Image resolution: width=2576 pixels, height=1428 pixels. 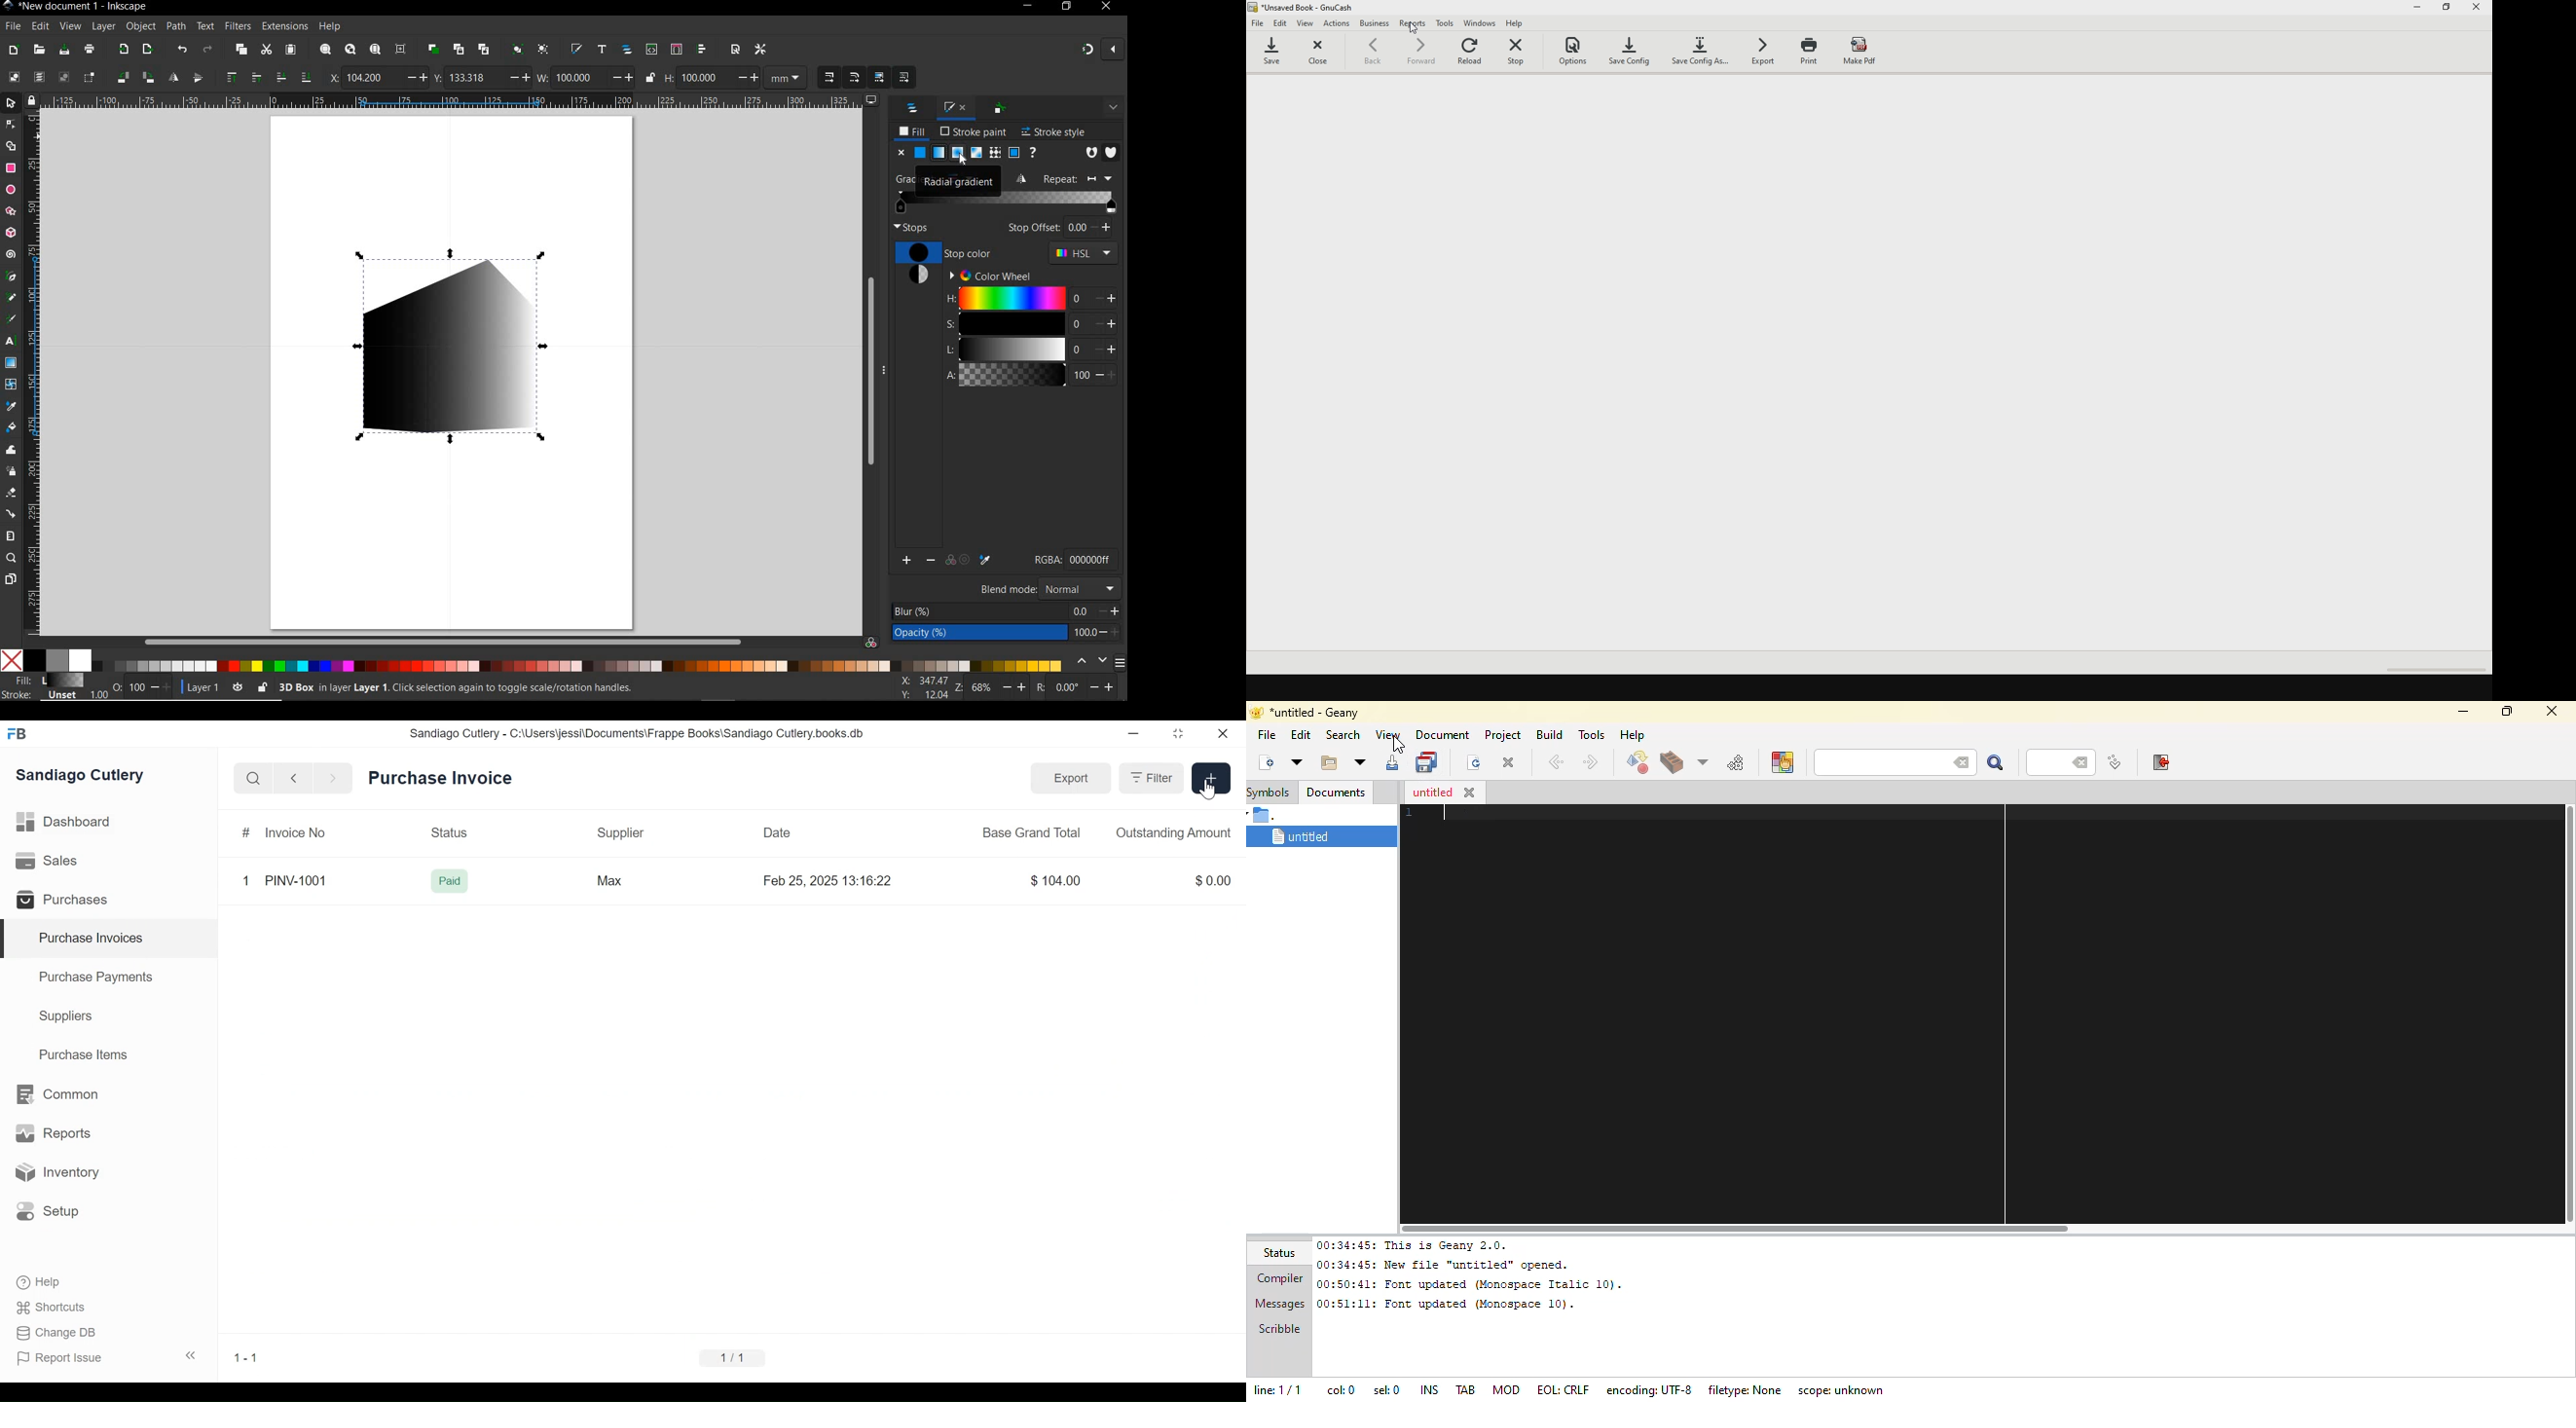 I want to click on MOVE GRADIENTS, so click(x=879, y=77).